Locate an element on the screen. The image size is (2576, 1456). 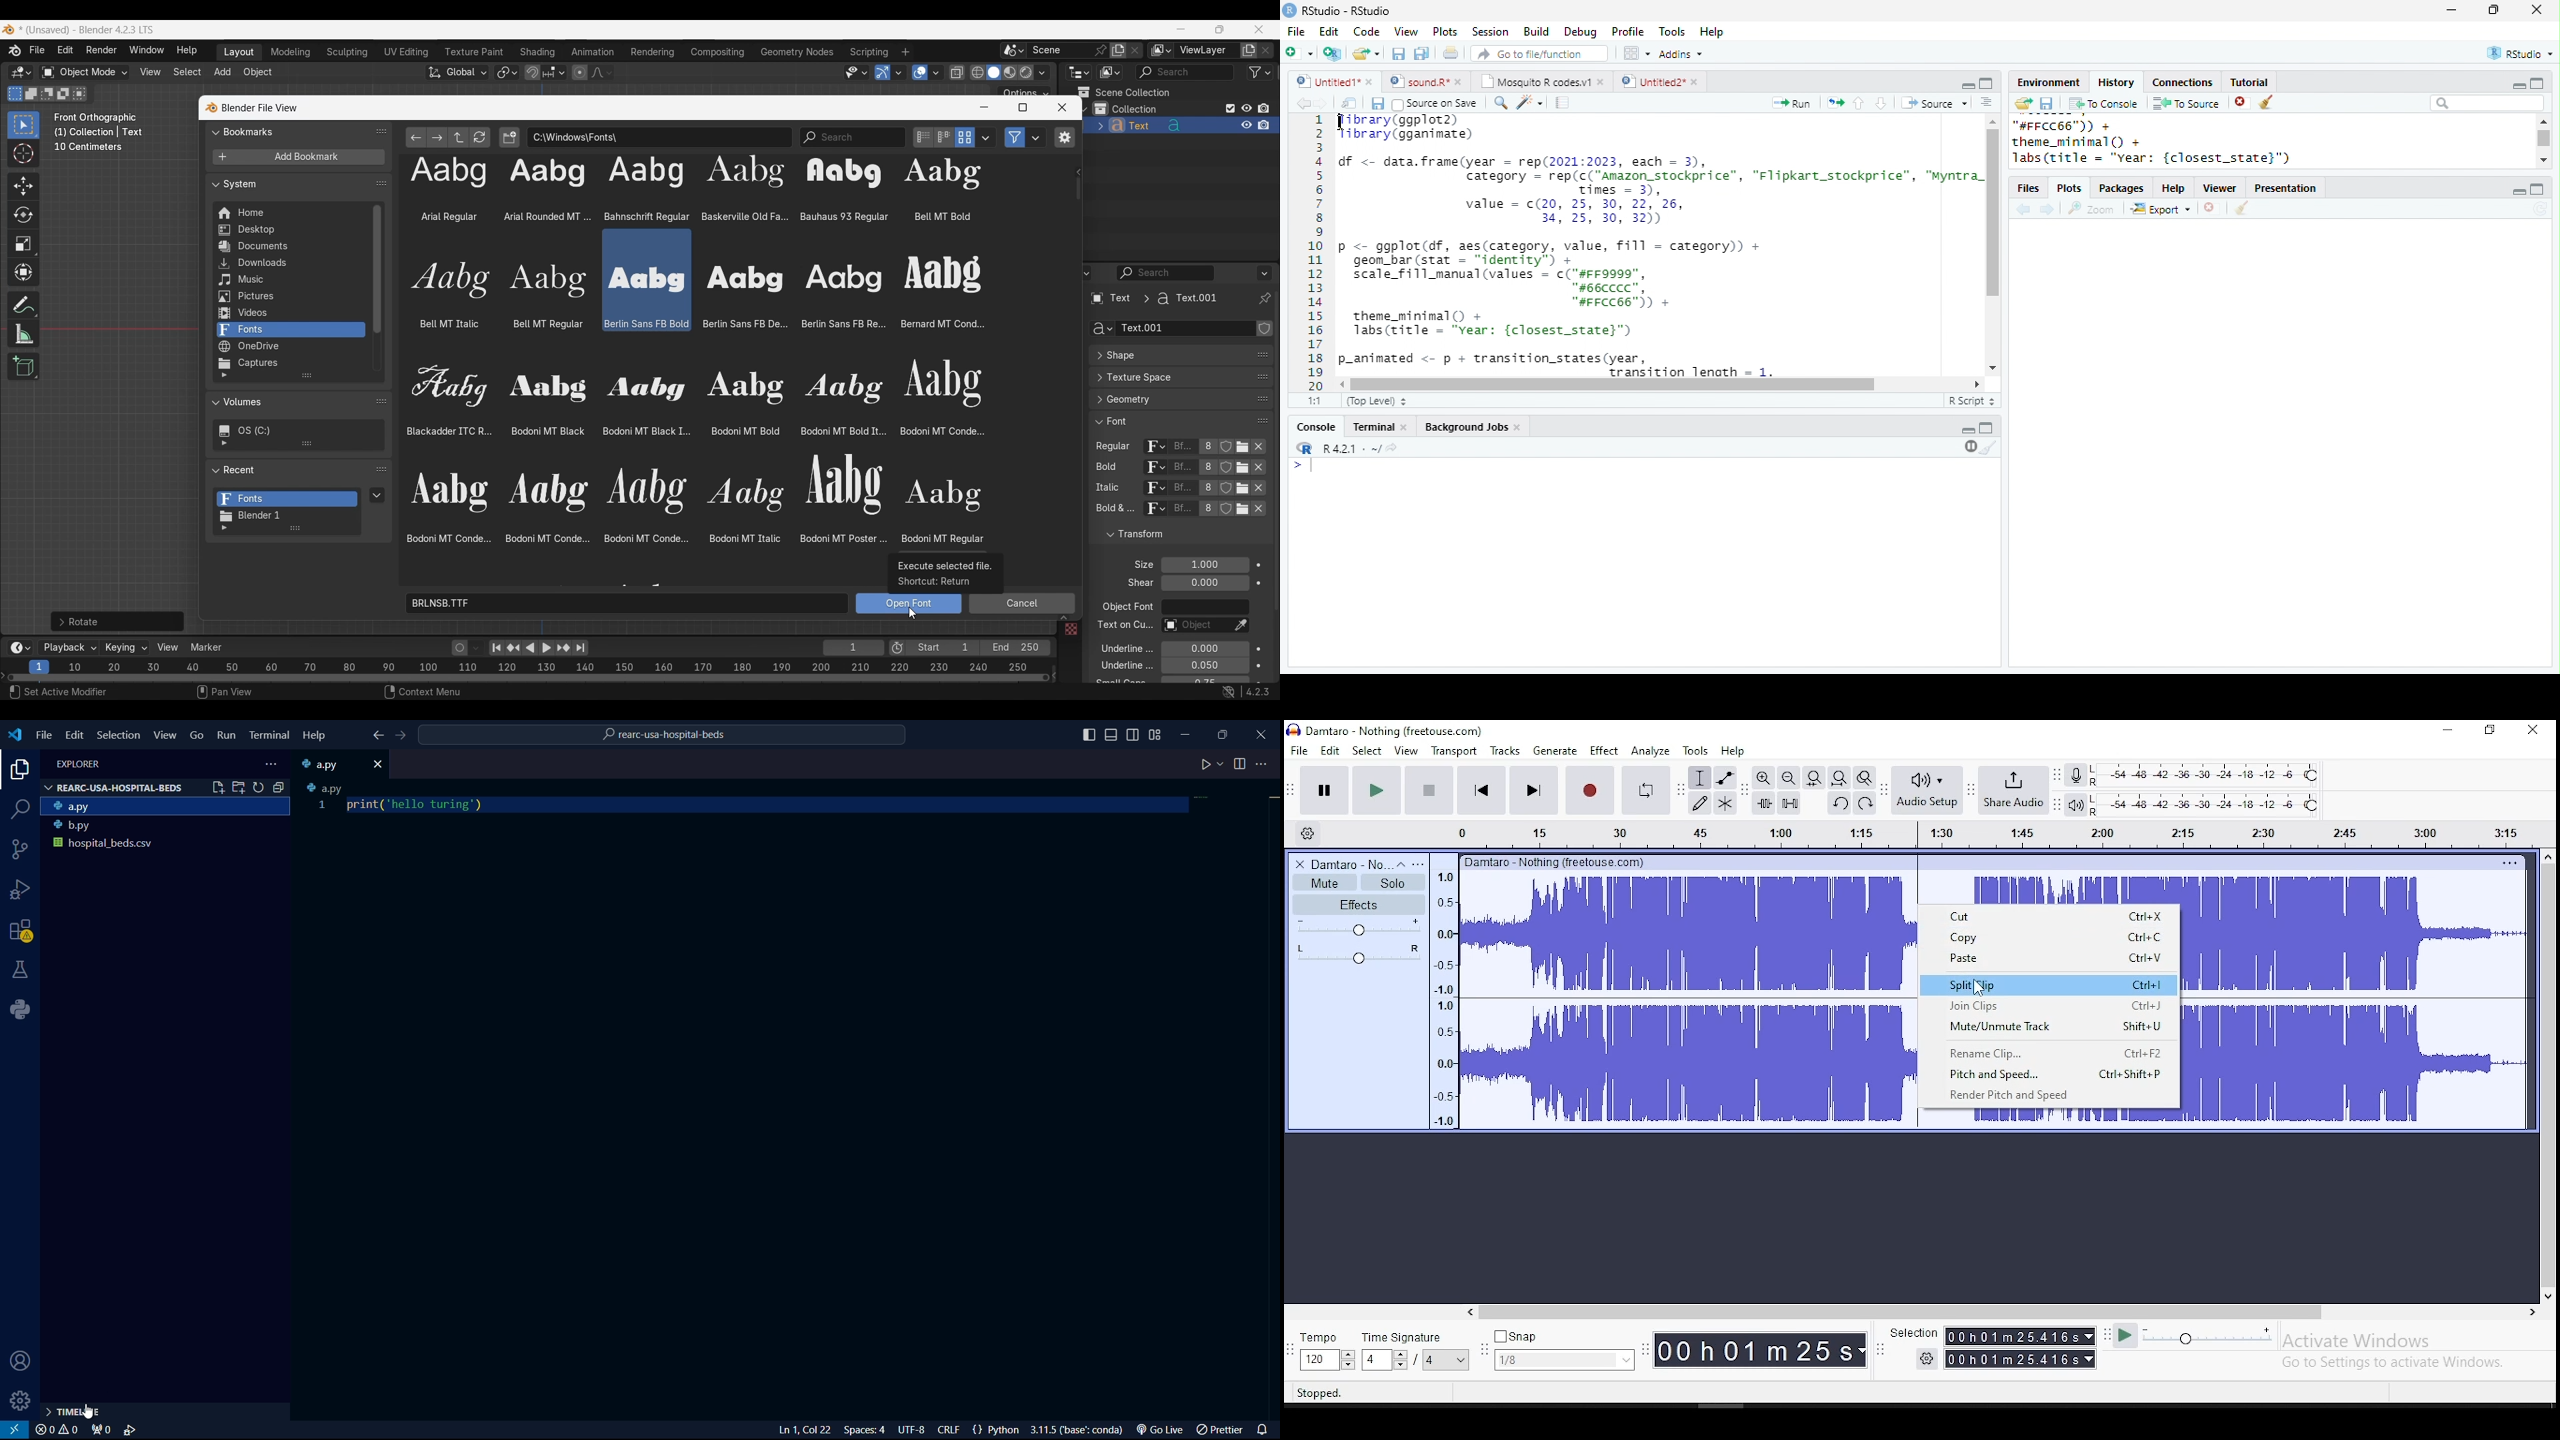
Source is located at coordinates (1934, 102).